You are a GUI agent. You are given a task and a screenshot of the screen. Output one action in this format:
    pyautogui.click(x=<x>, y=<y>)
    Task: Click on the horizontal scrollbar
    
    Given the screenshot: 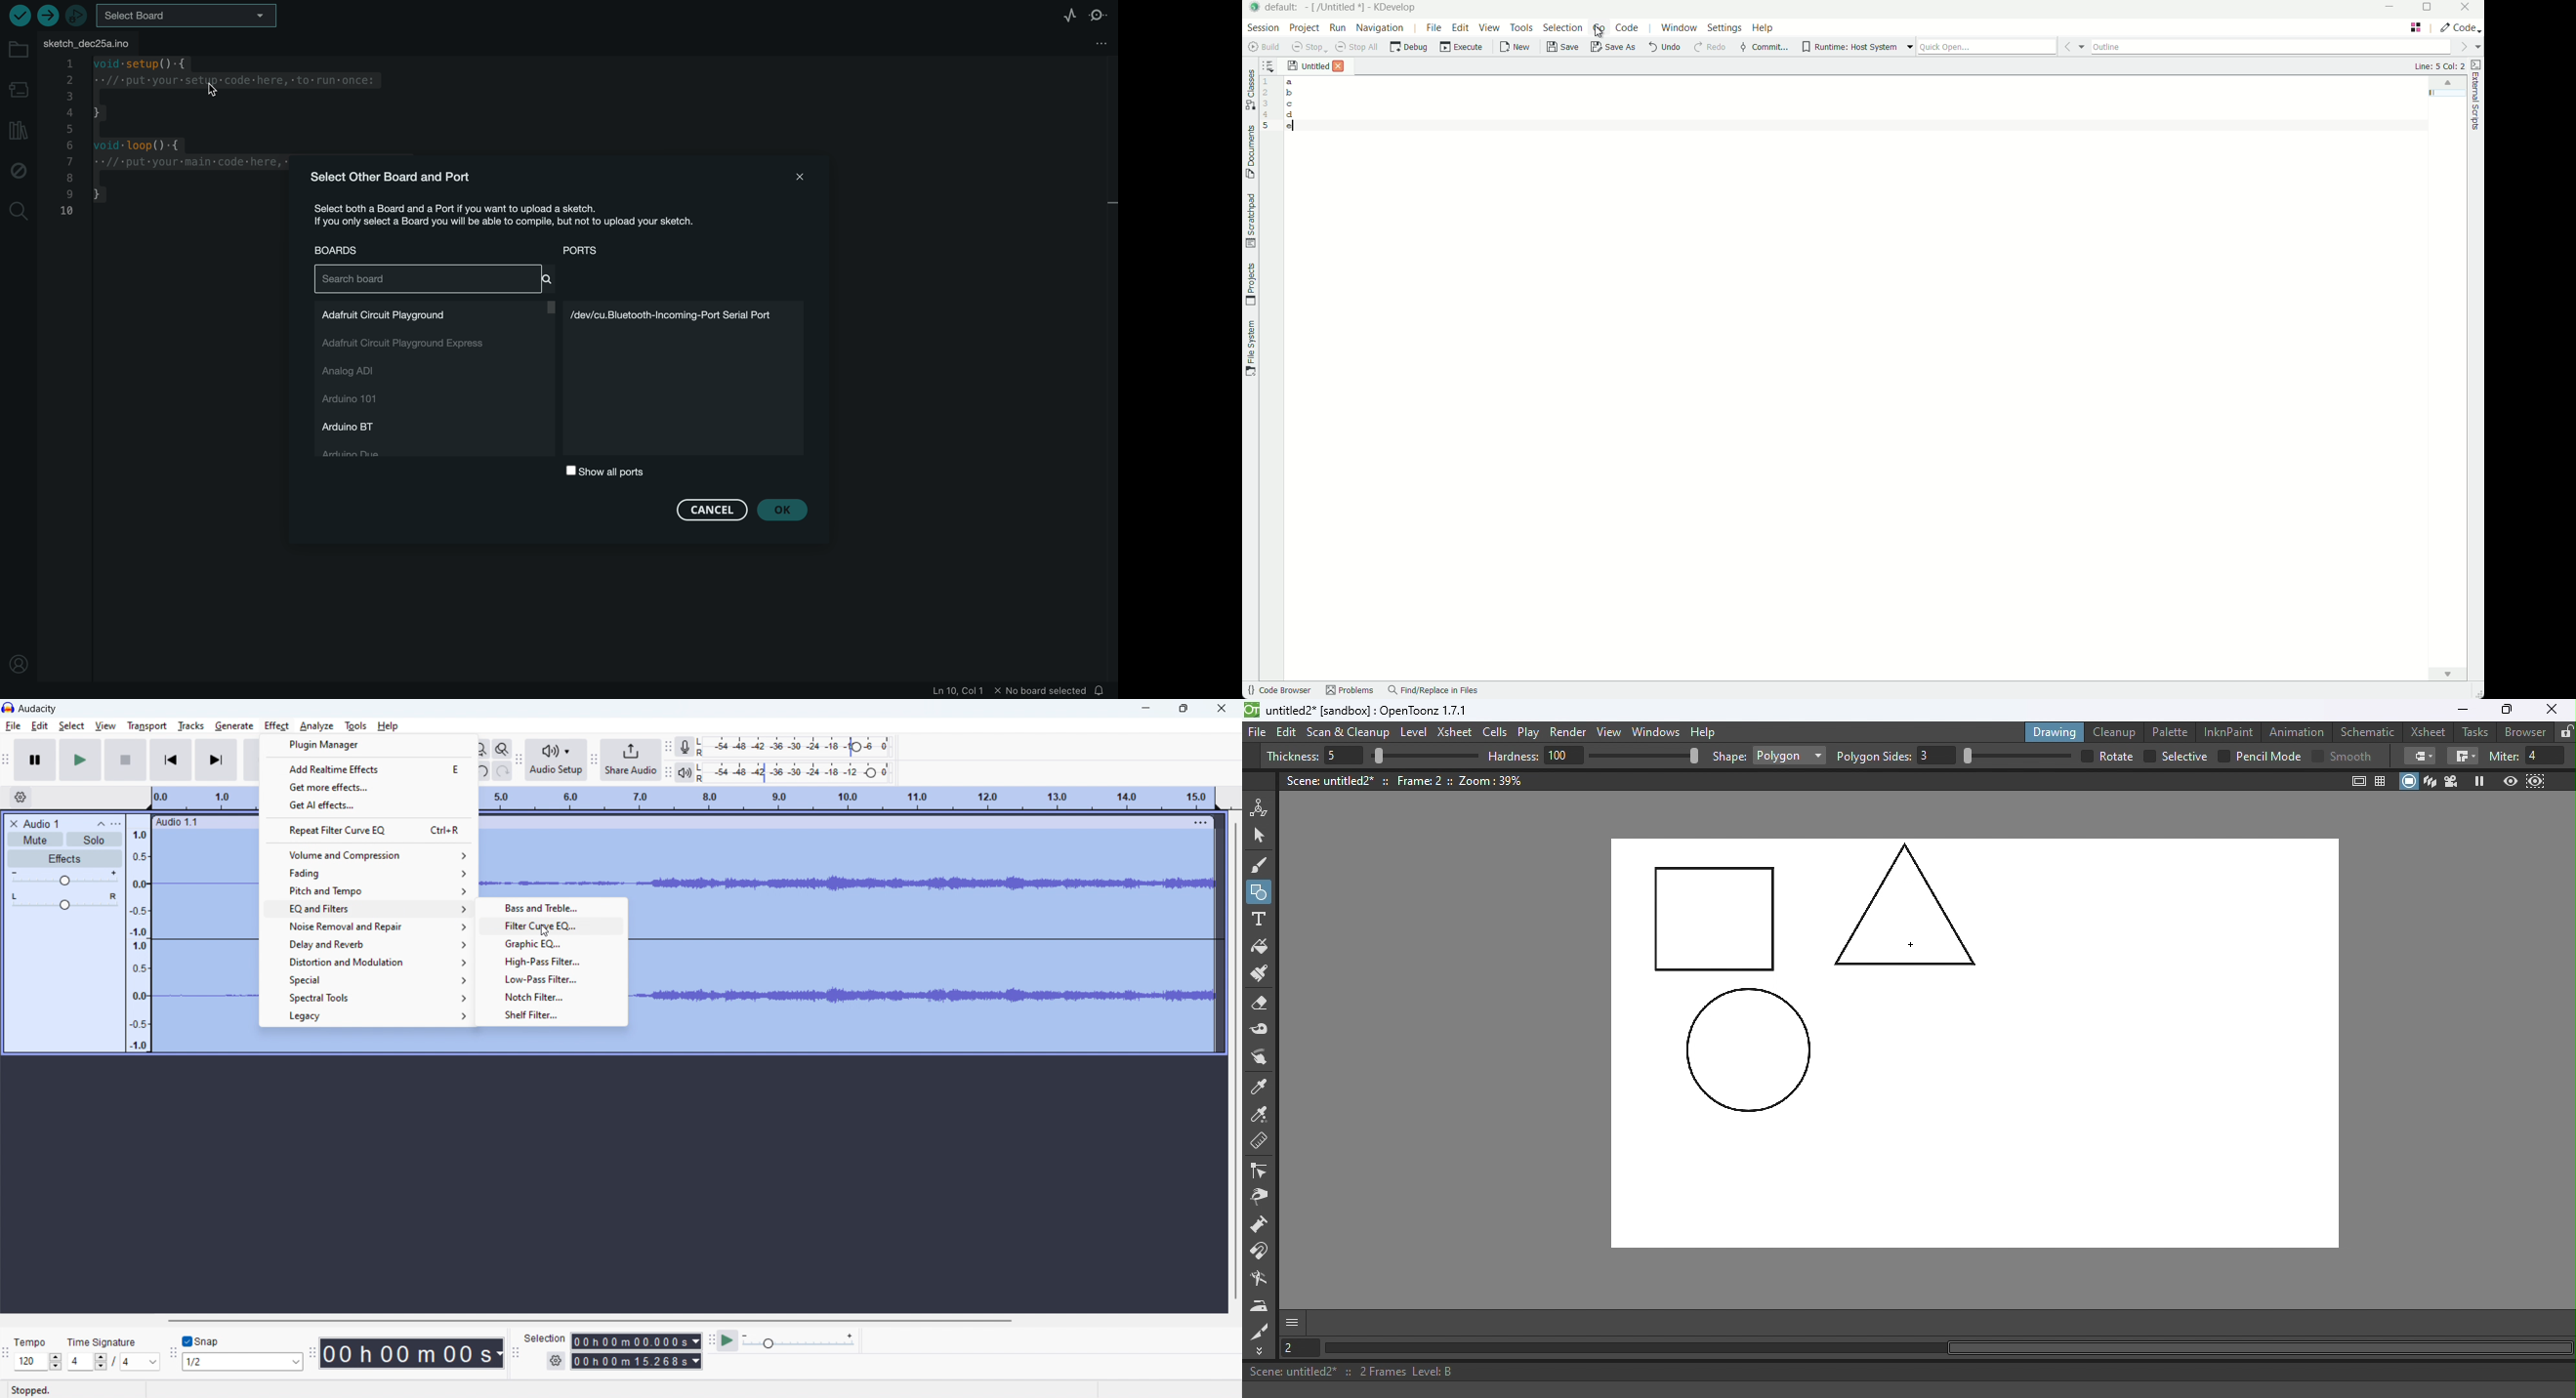 What is the action you would take?
    pyautogui.click(x=588, y=1320)
    